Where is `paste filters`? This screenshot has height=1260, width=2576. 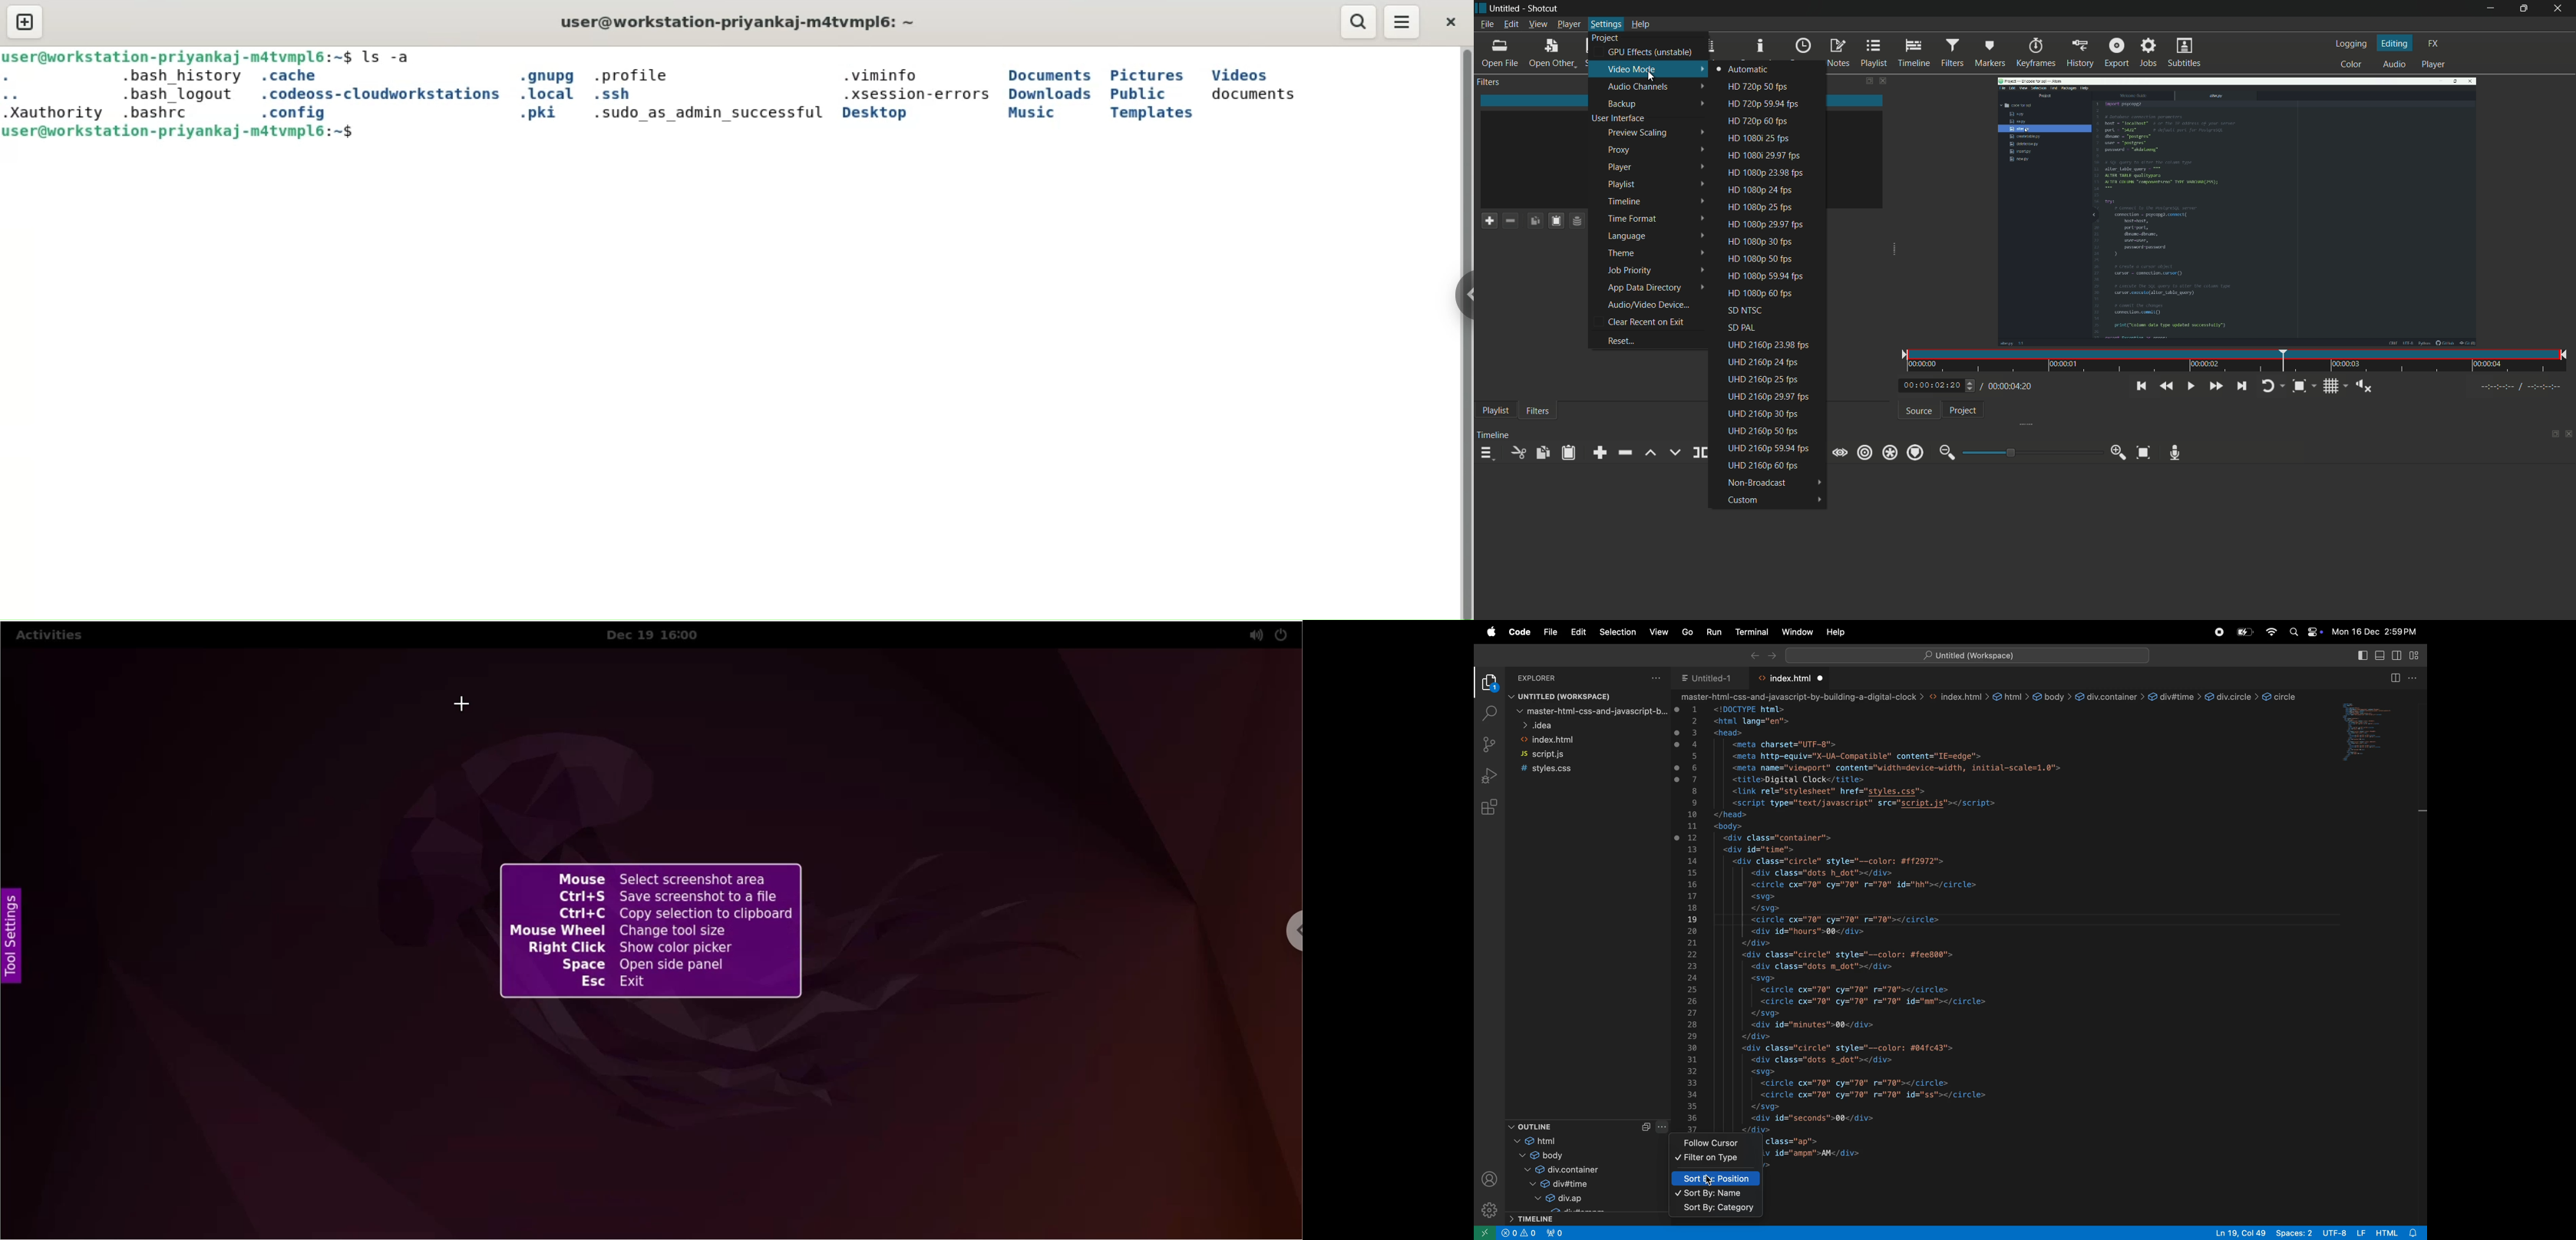
paste filters is located at coordinates (1569, 452).